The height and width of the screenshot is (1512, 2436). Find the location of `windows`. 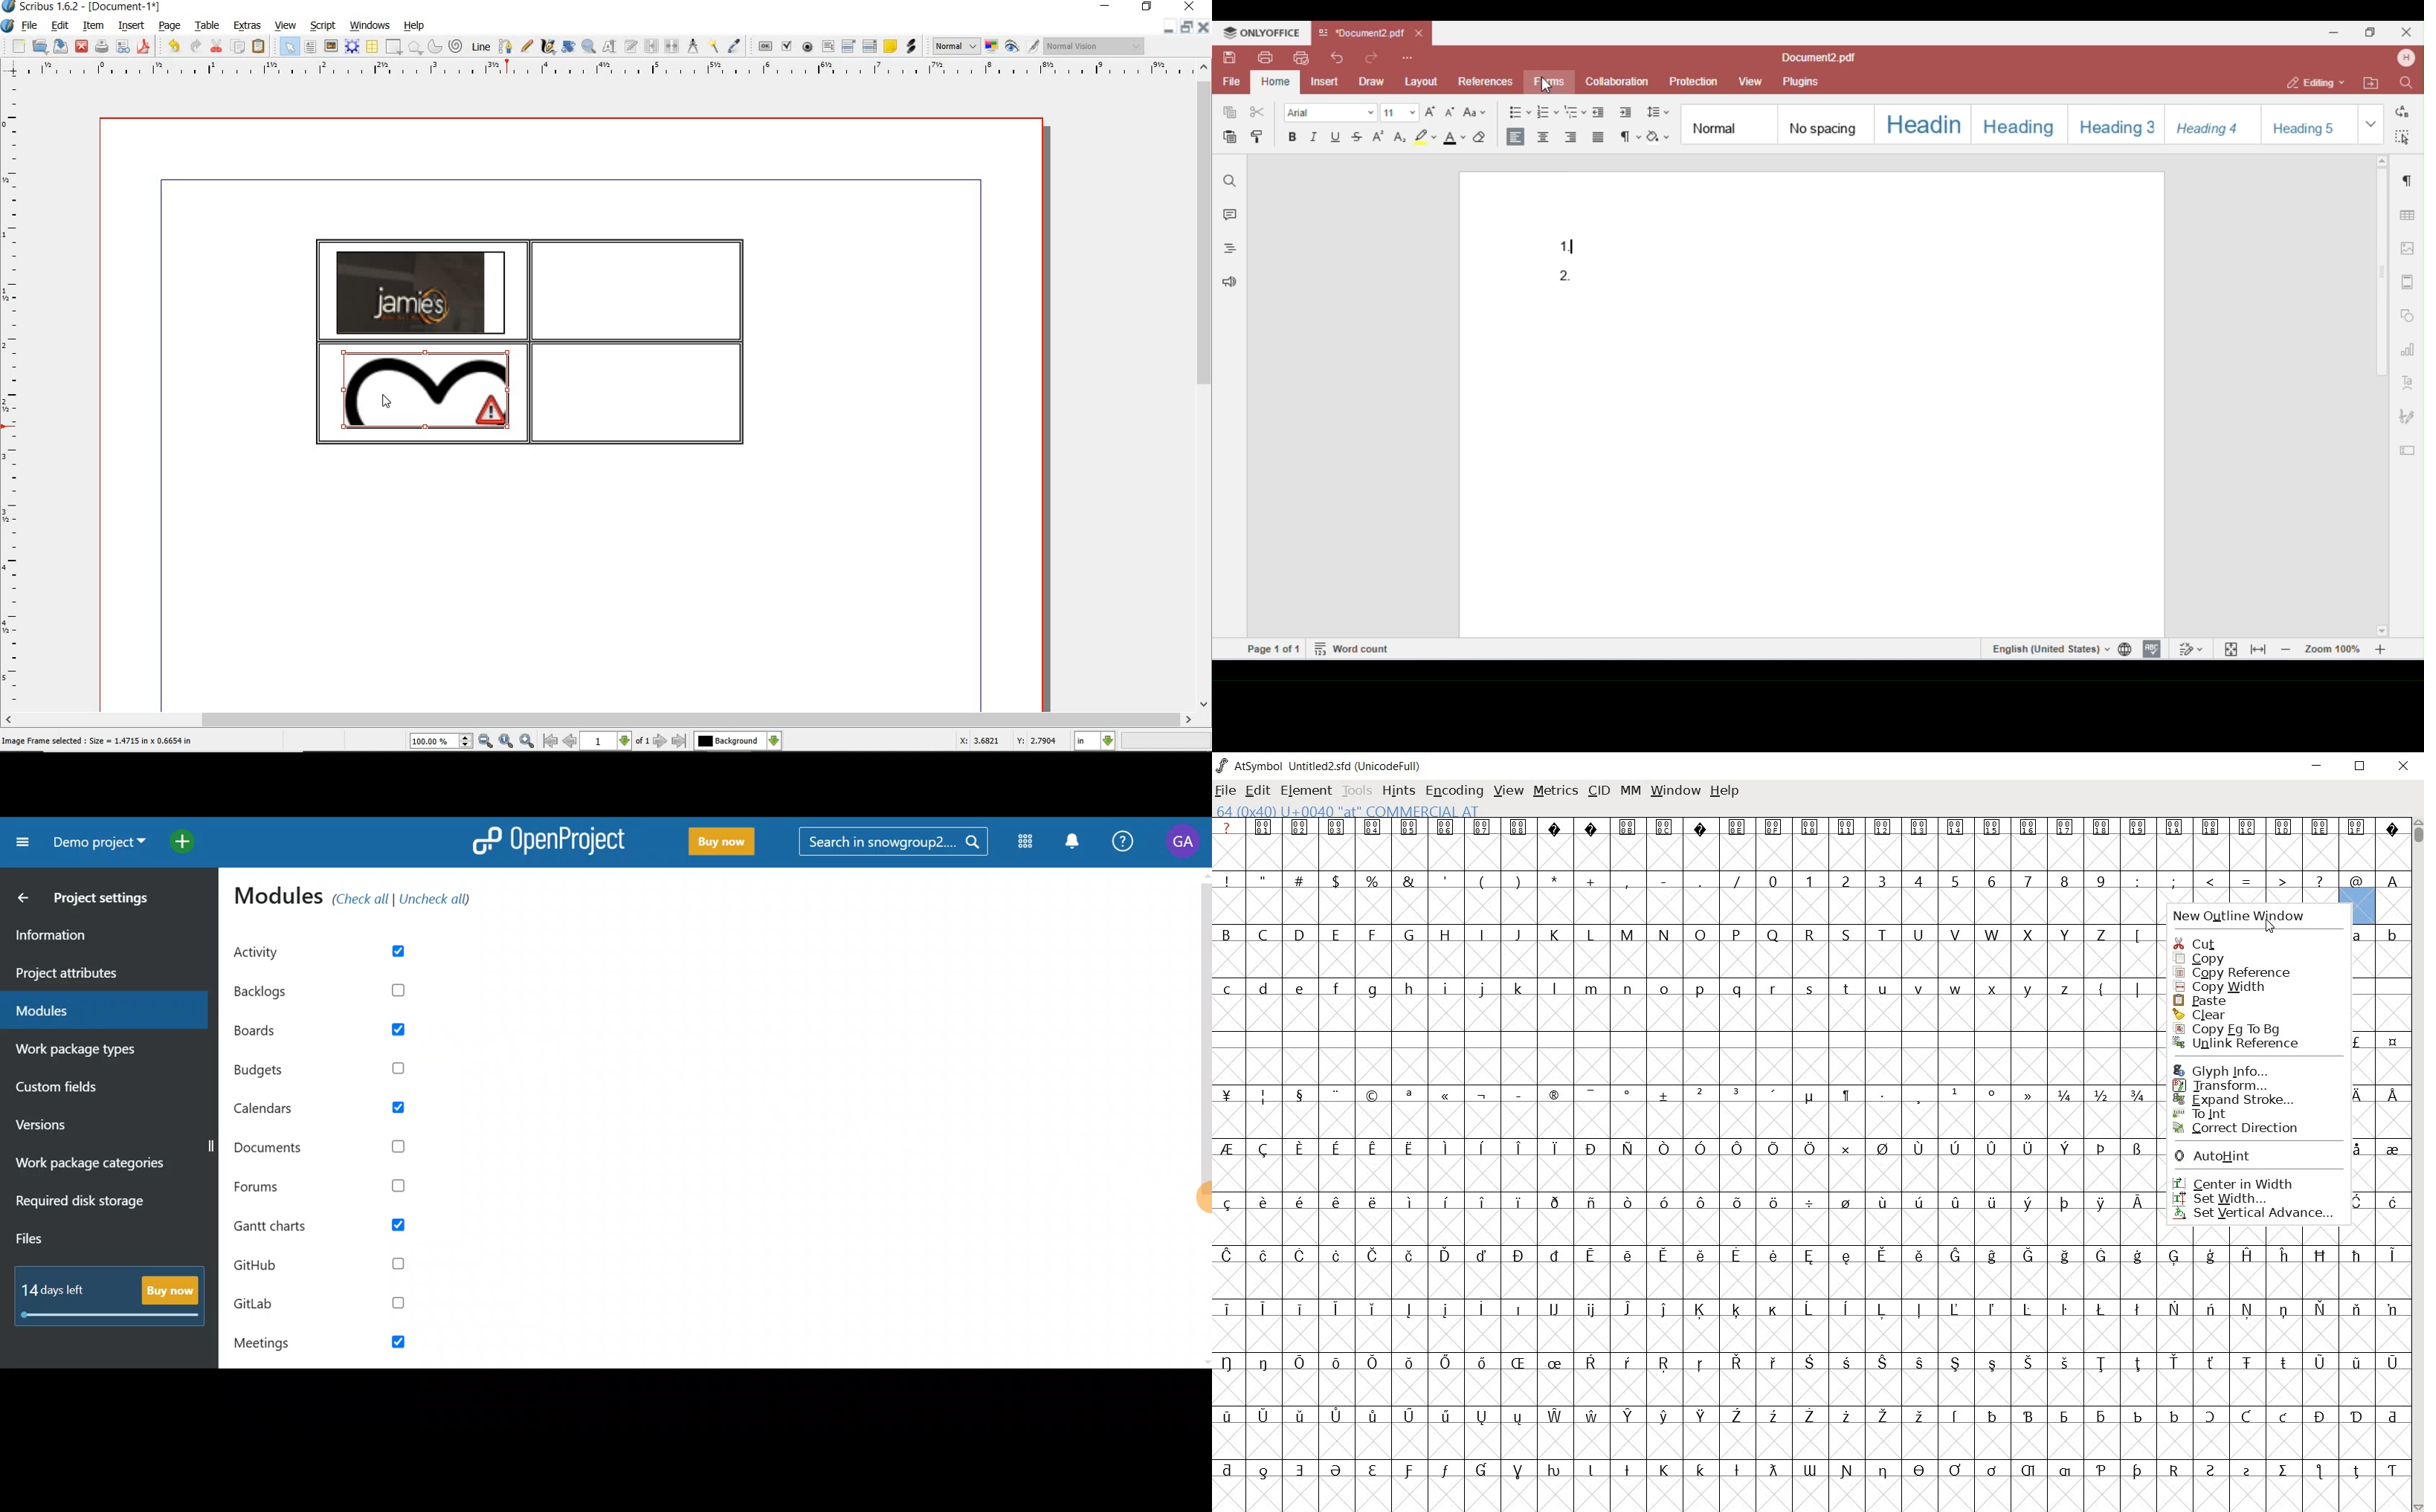

windows is located at coordinates (369, 26).